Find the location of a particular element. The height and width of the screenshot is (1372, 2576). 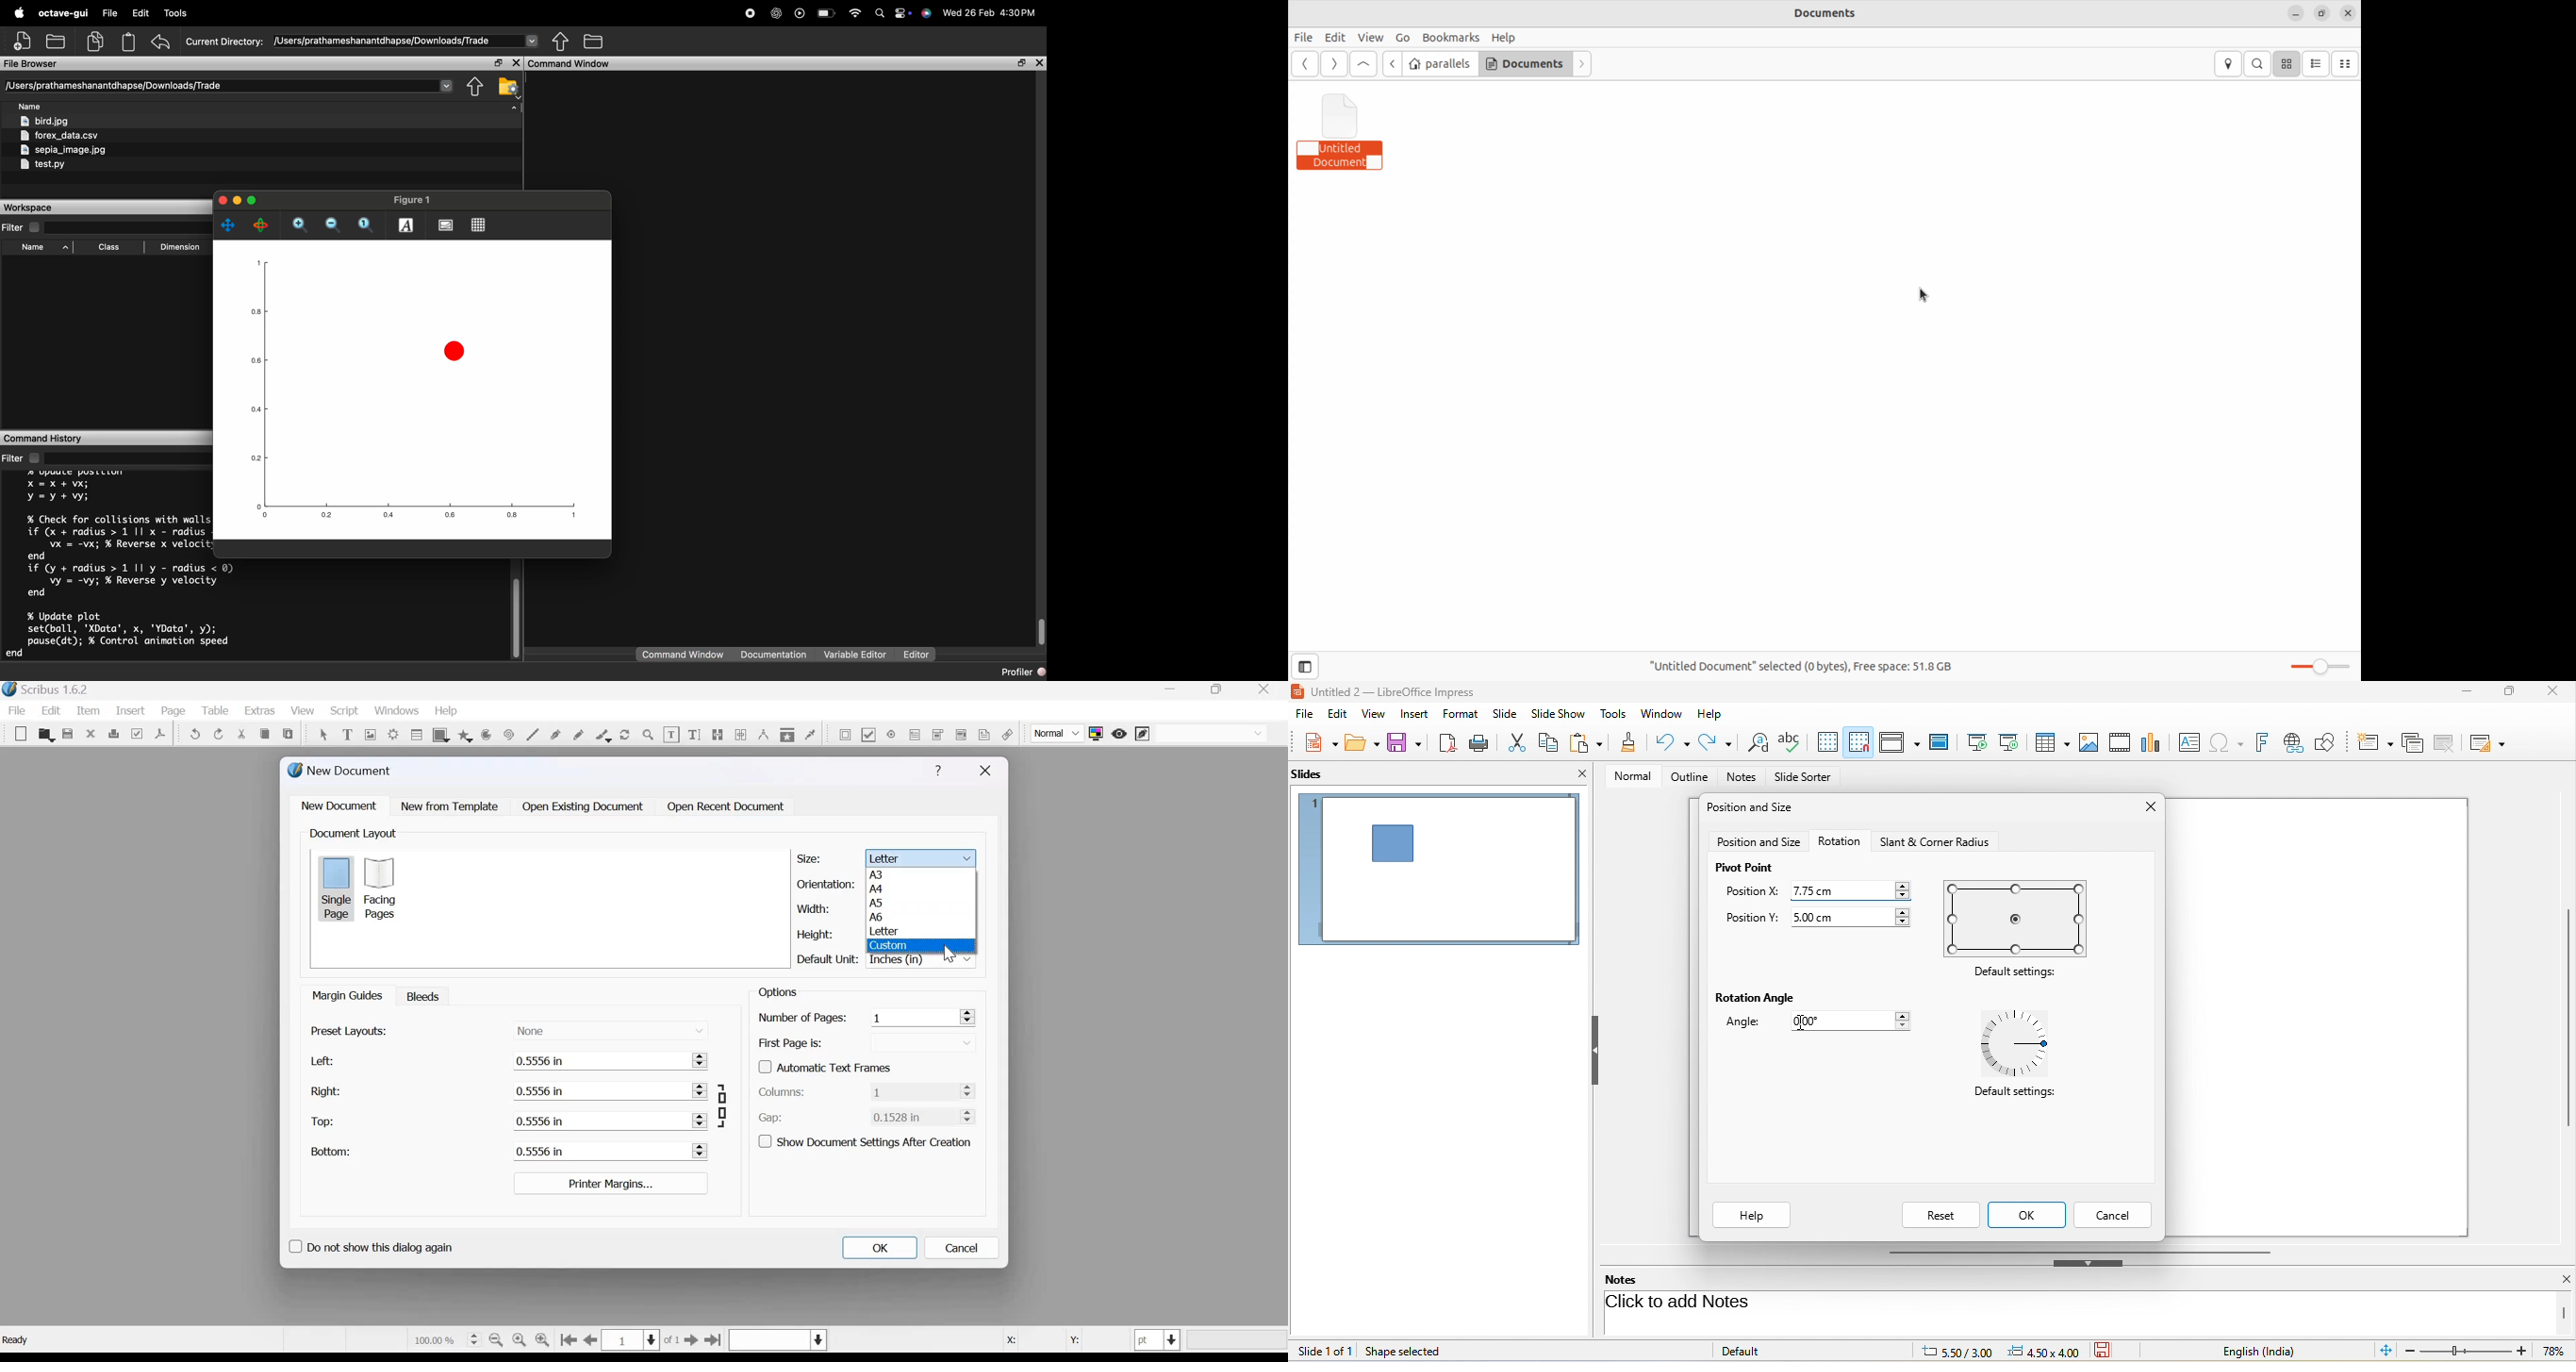

display grid is located at coordinates (1827, 742).